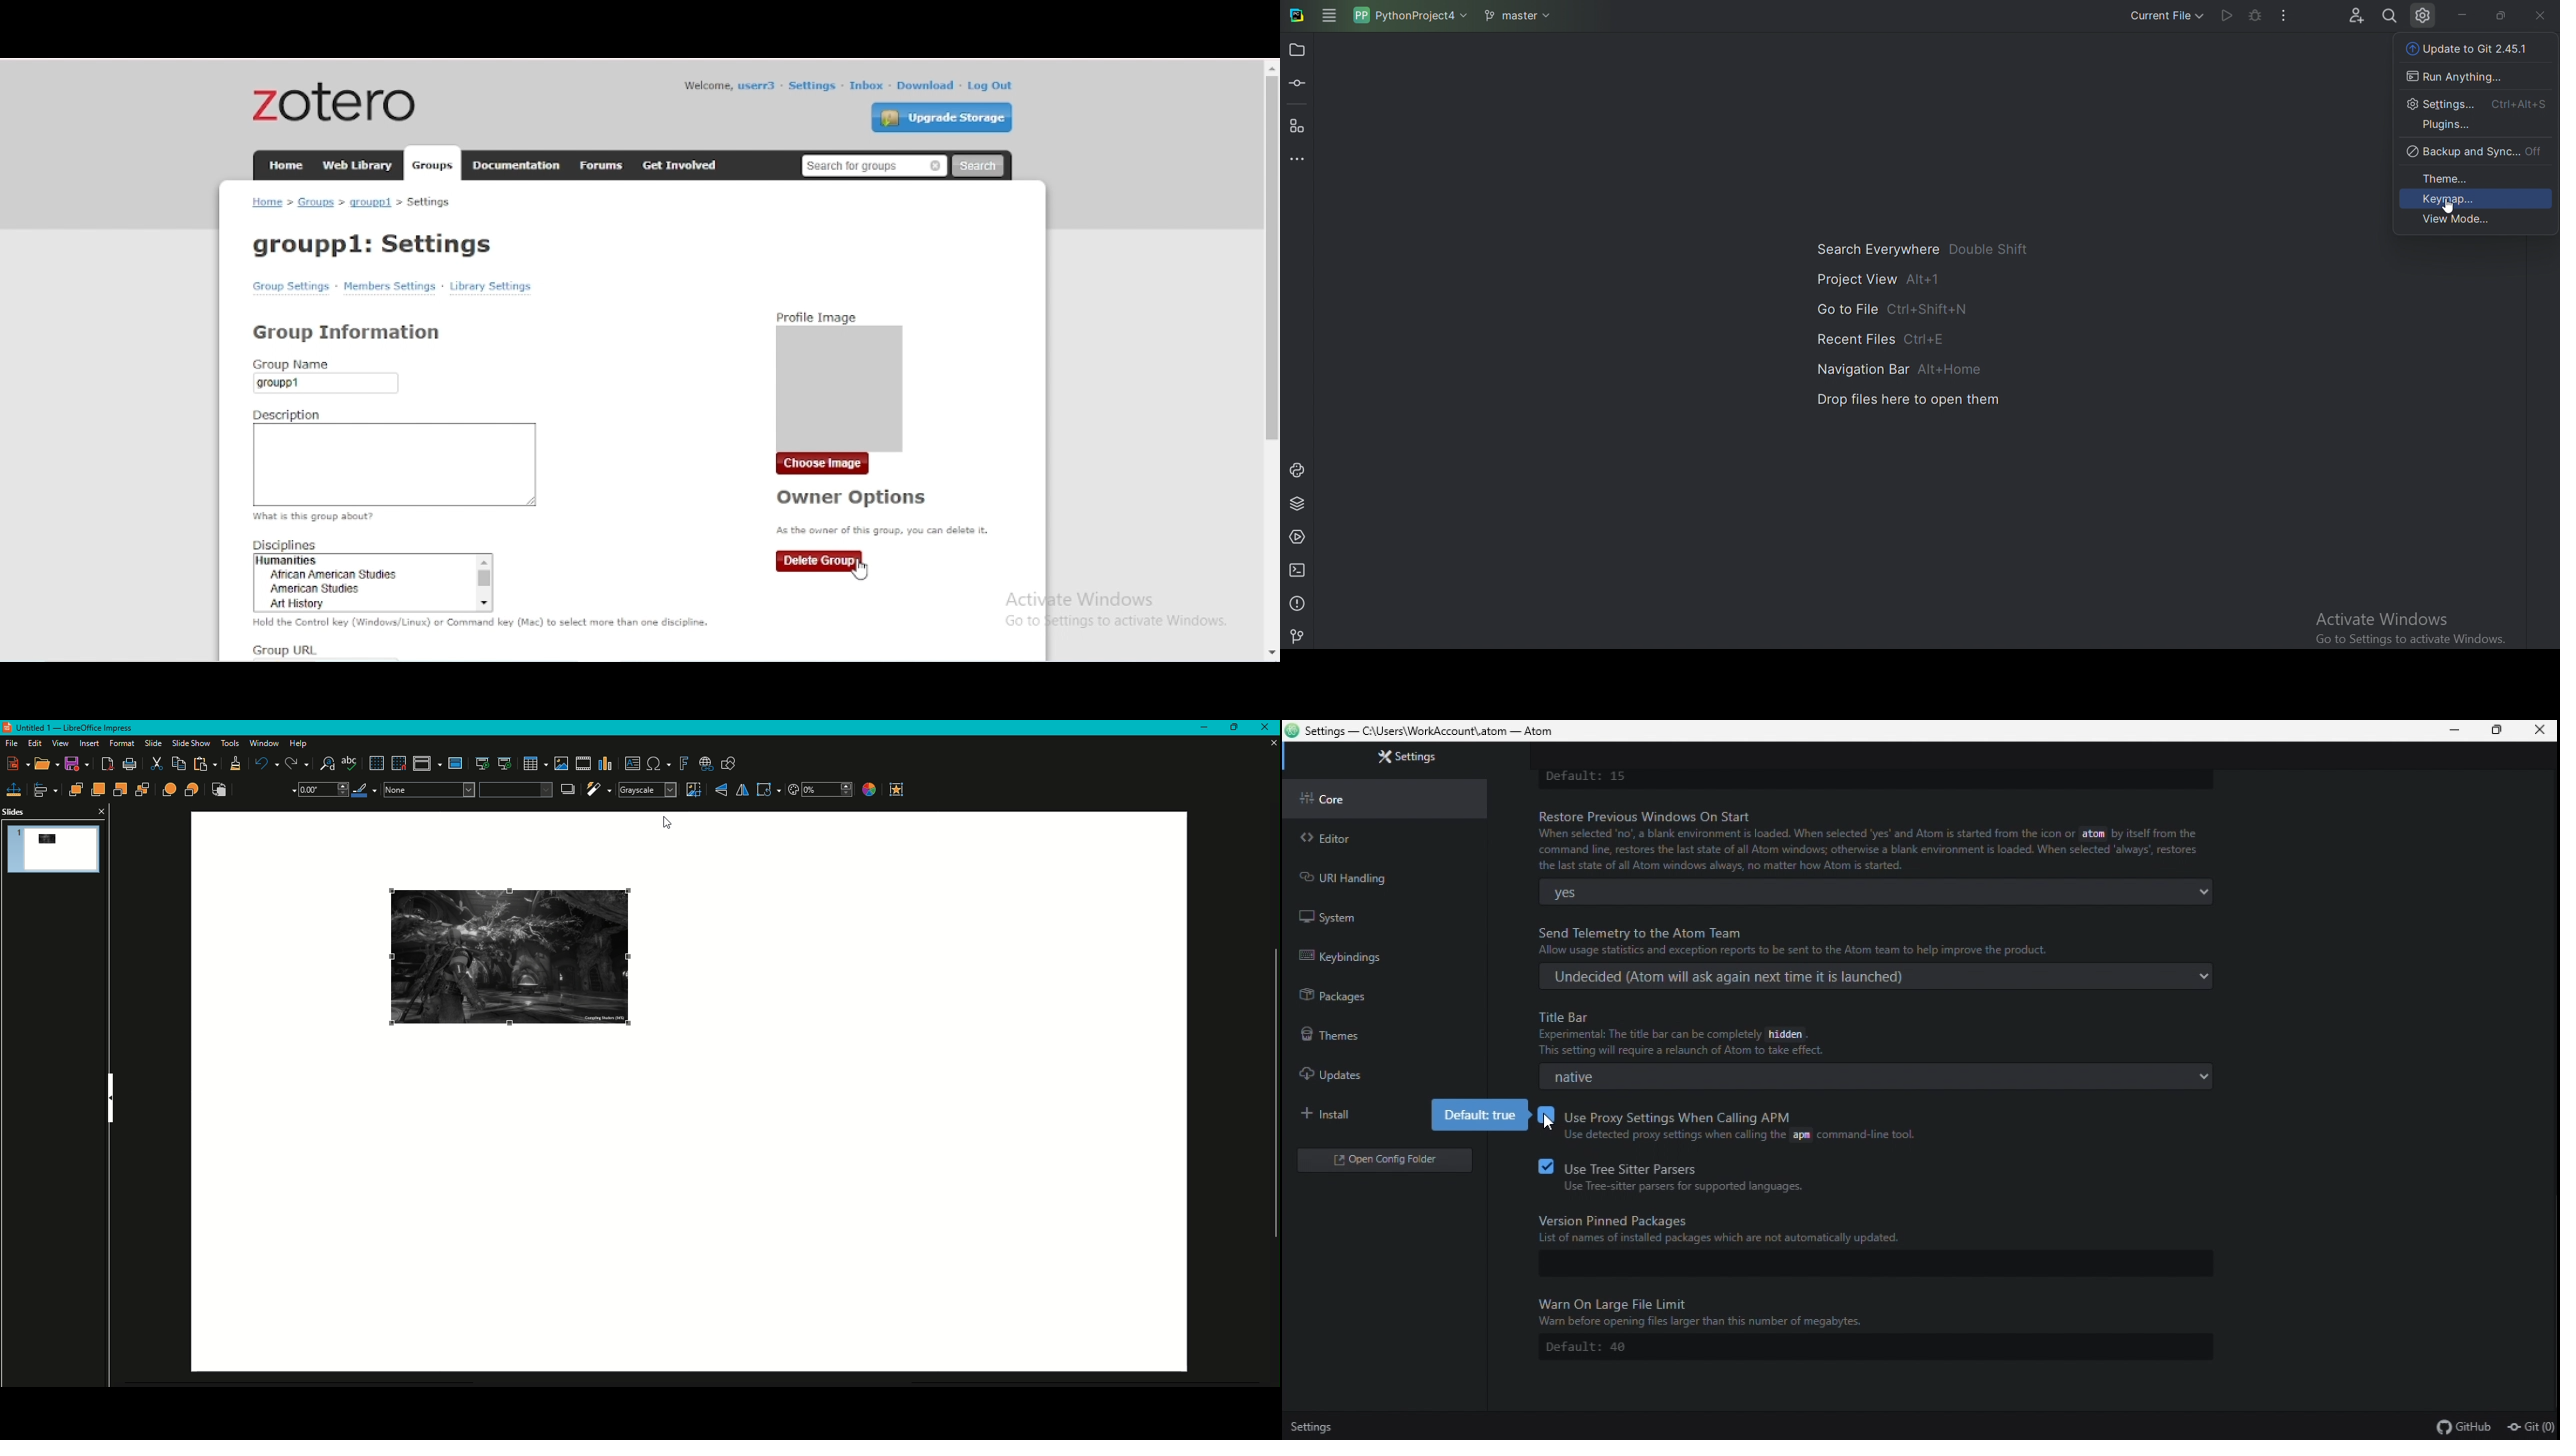 This screenshot has height=1456, width=2576. I want to click on as the owner of this group, you can delete it., so click(882, 531).